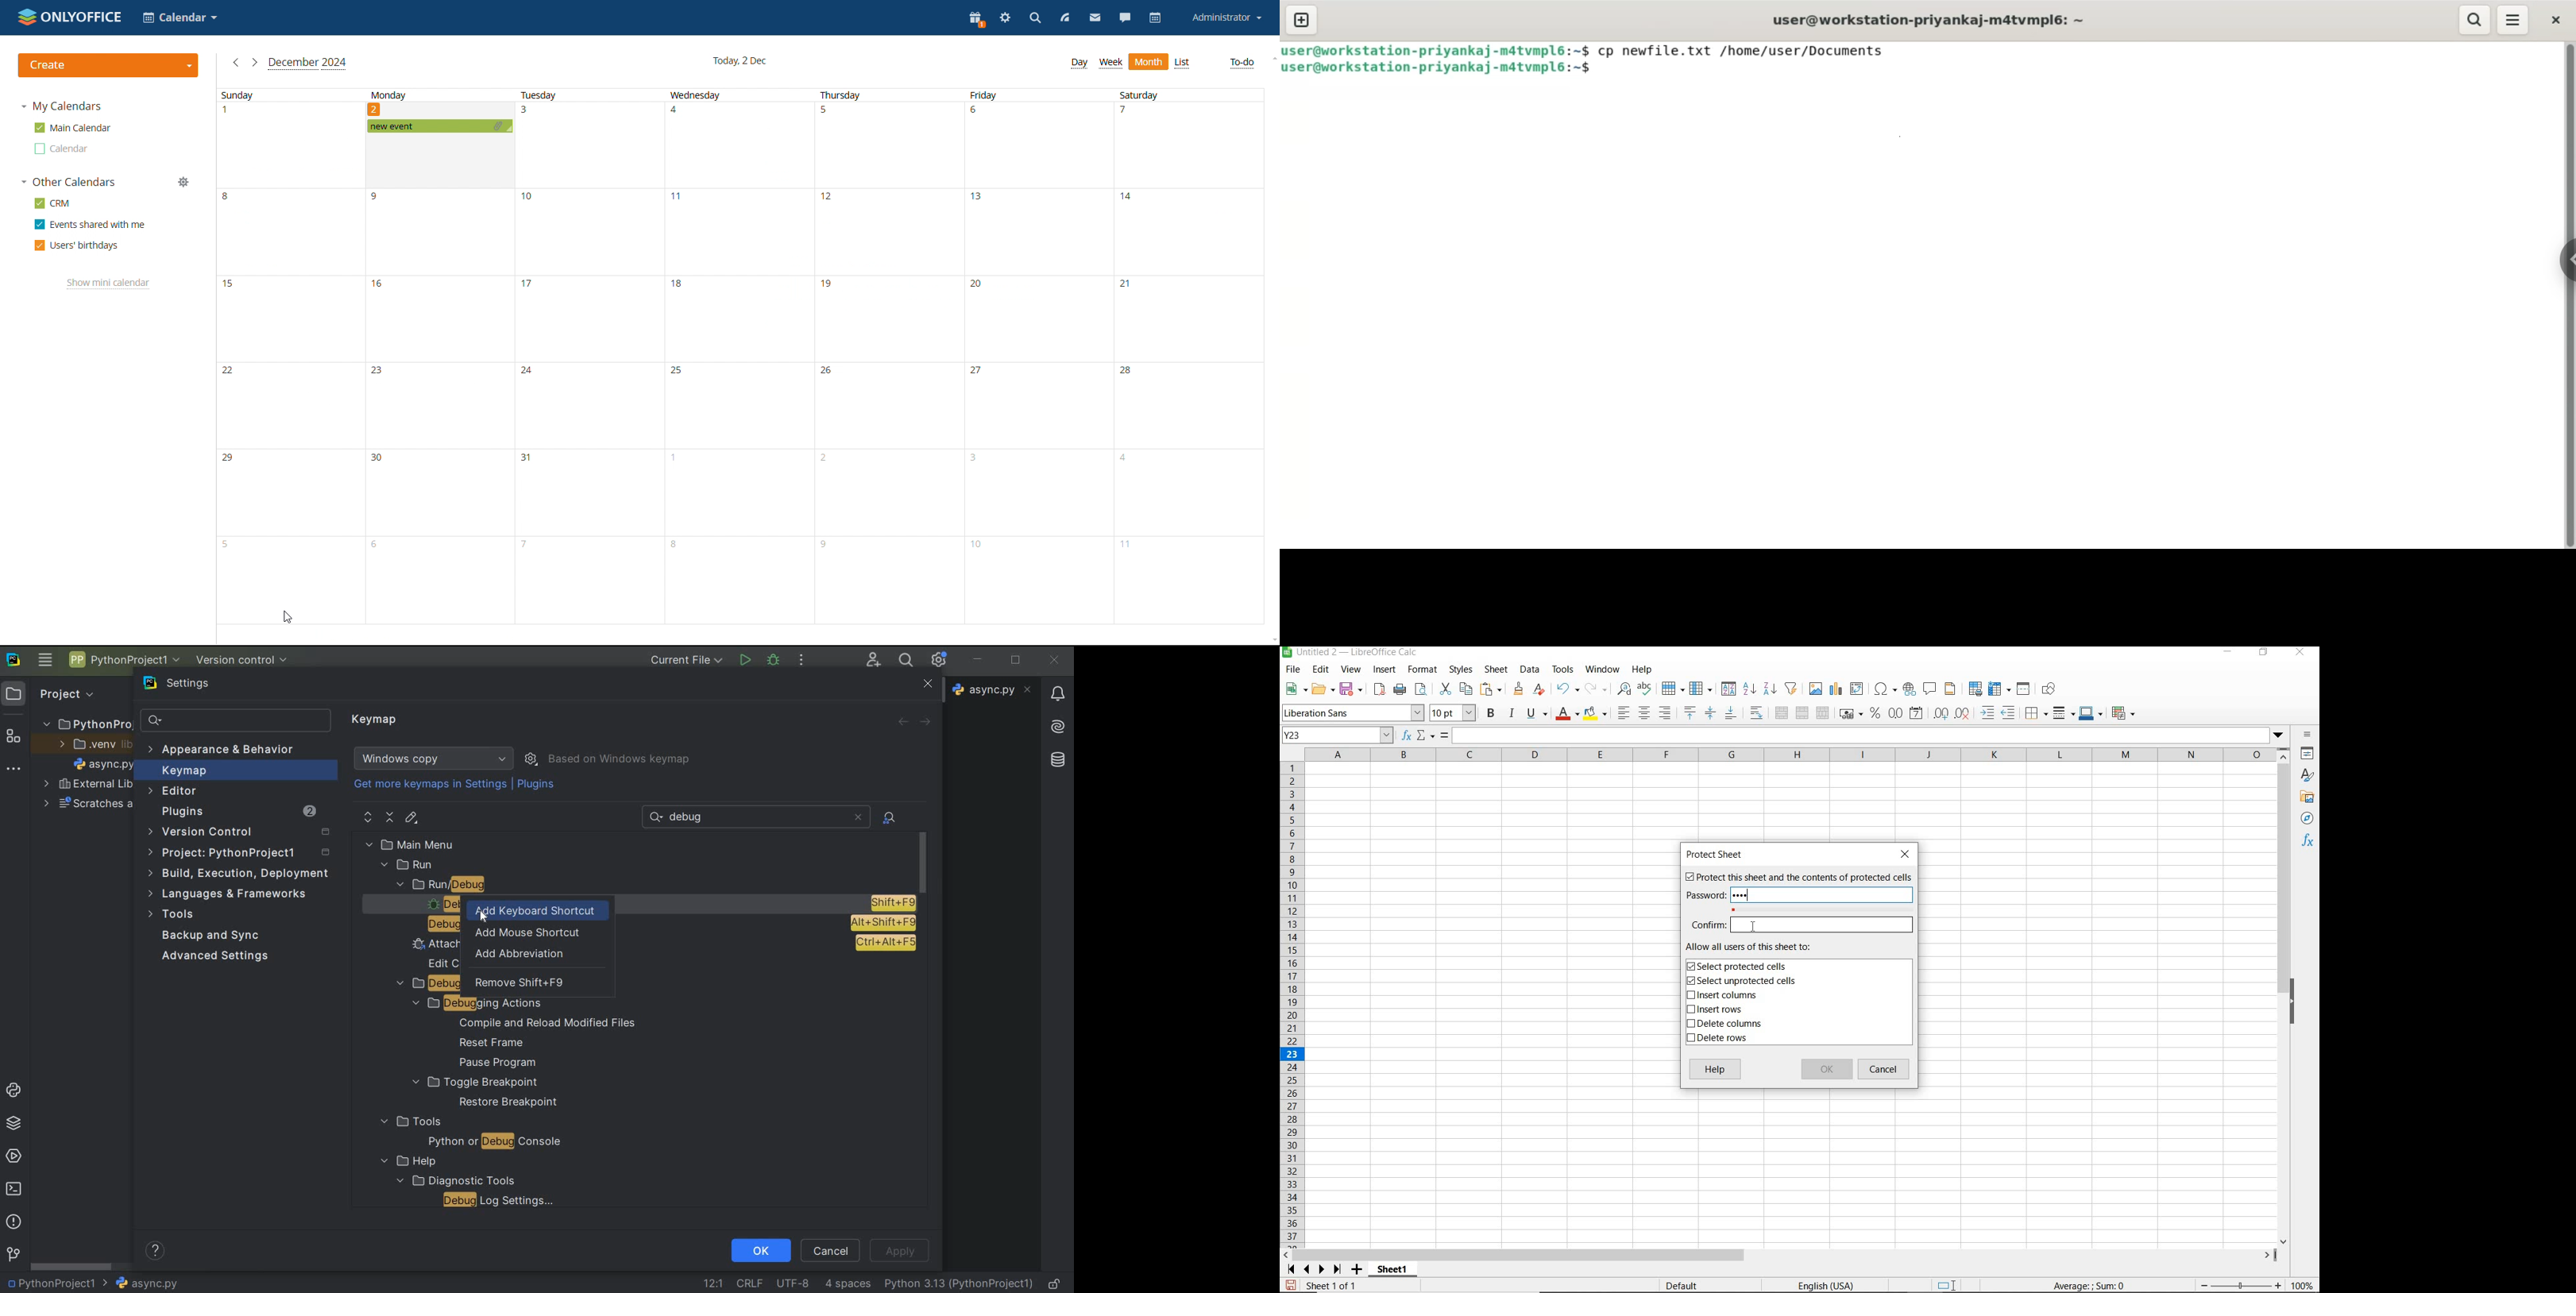 This screenshot has width=2576, height=1316. What do you see at coordinates (886, 943) in the screenshot?
I see `Ctrl+Alt+F5` at bounding box center [886, 943].